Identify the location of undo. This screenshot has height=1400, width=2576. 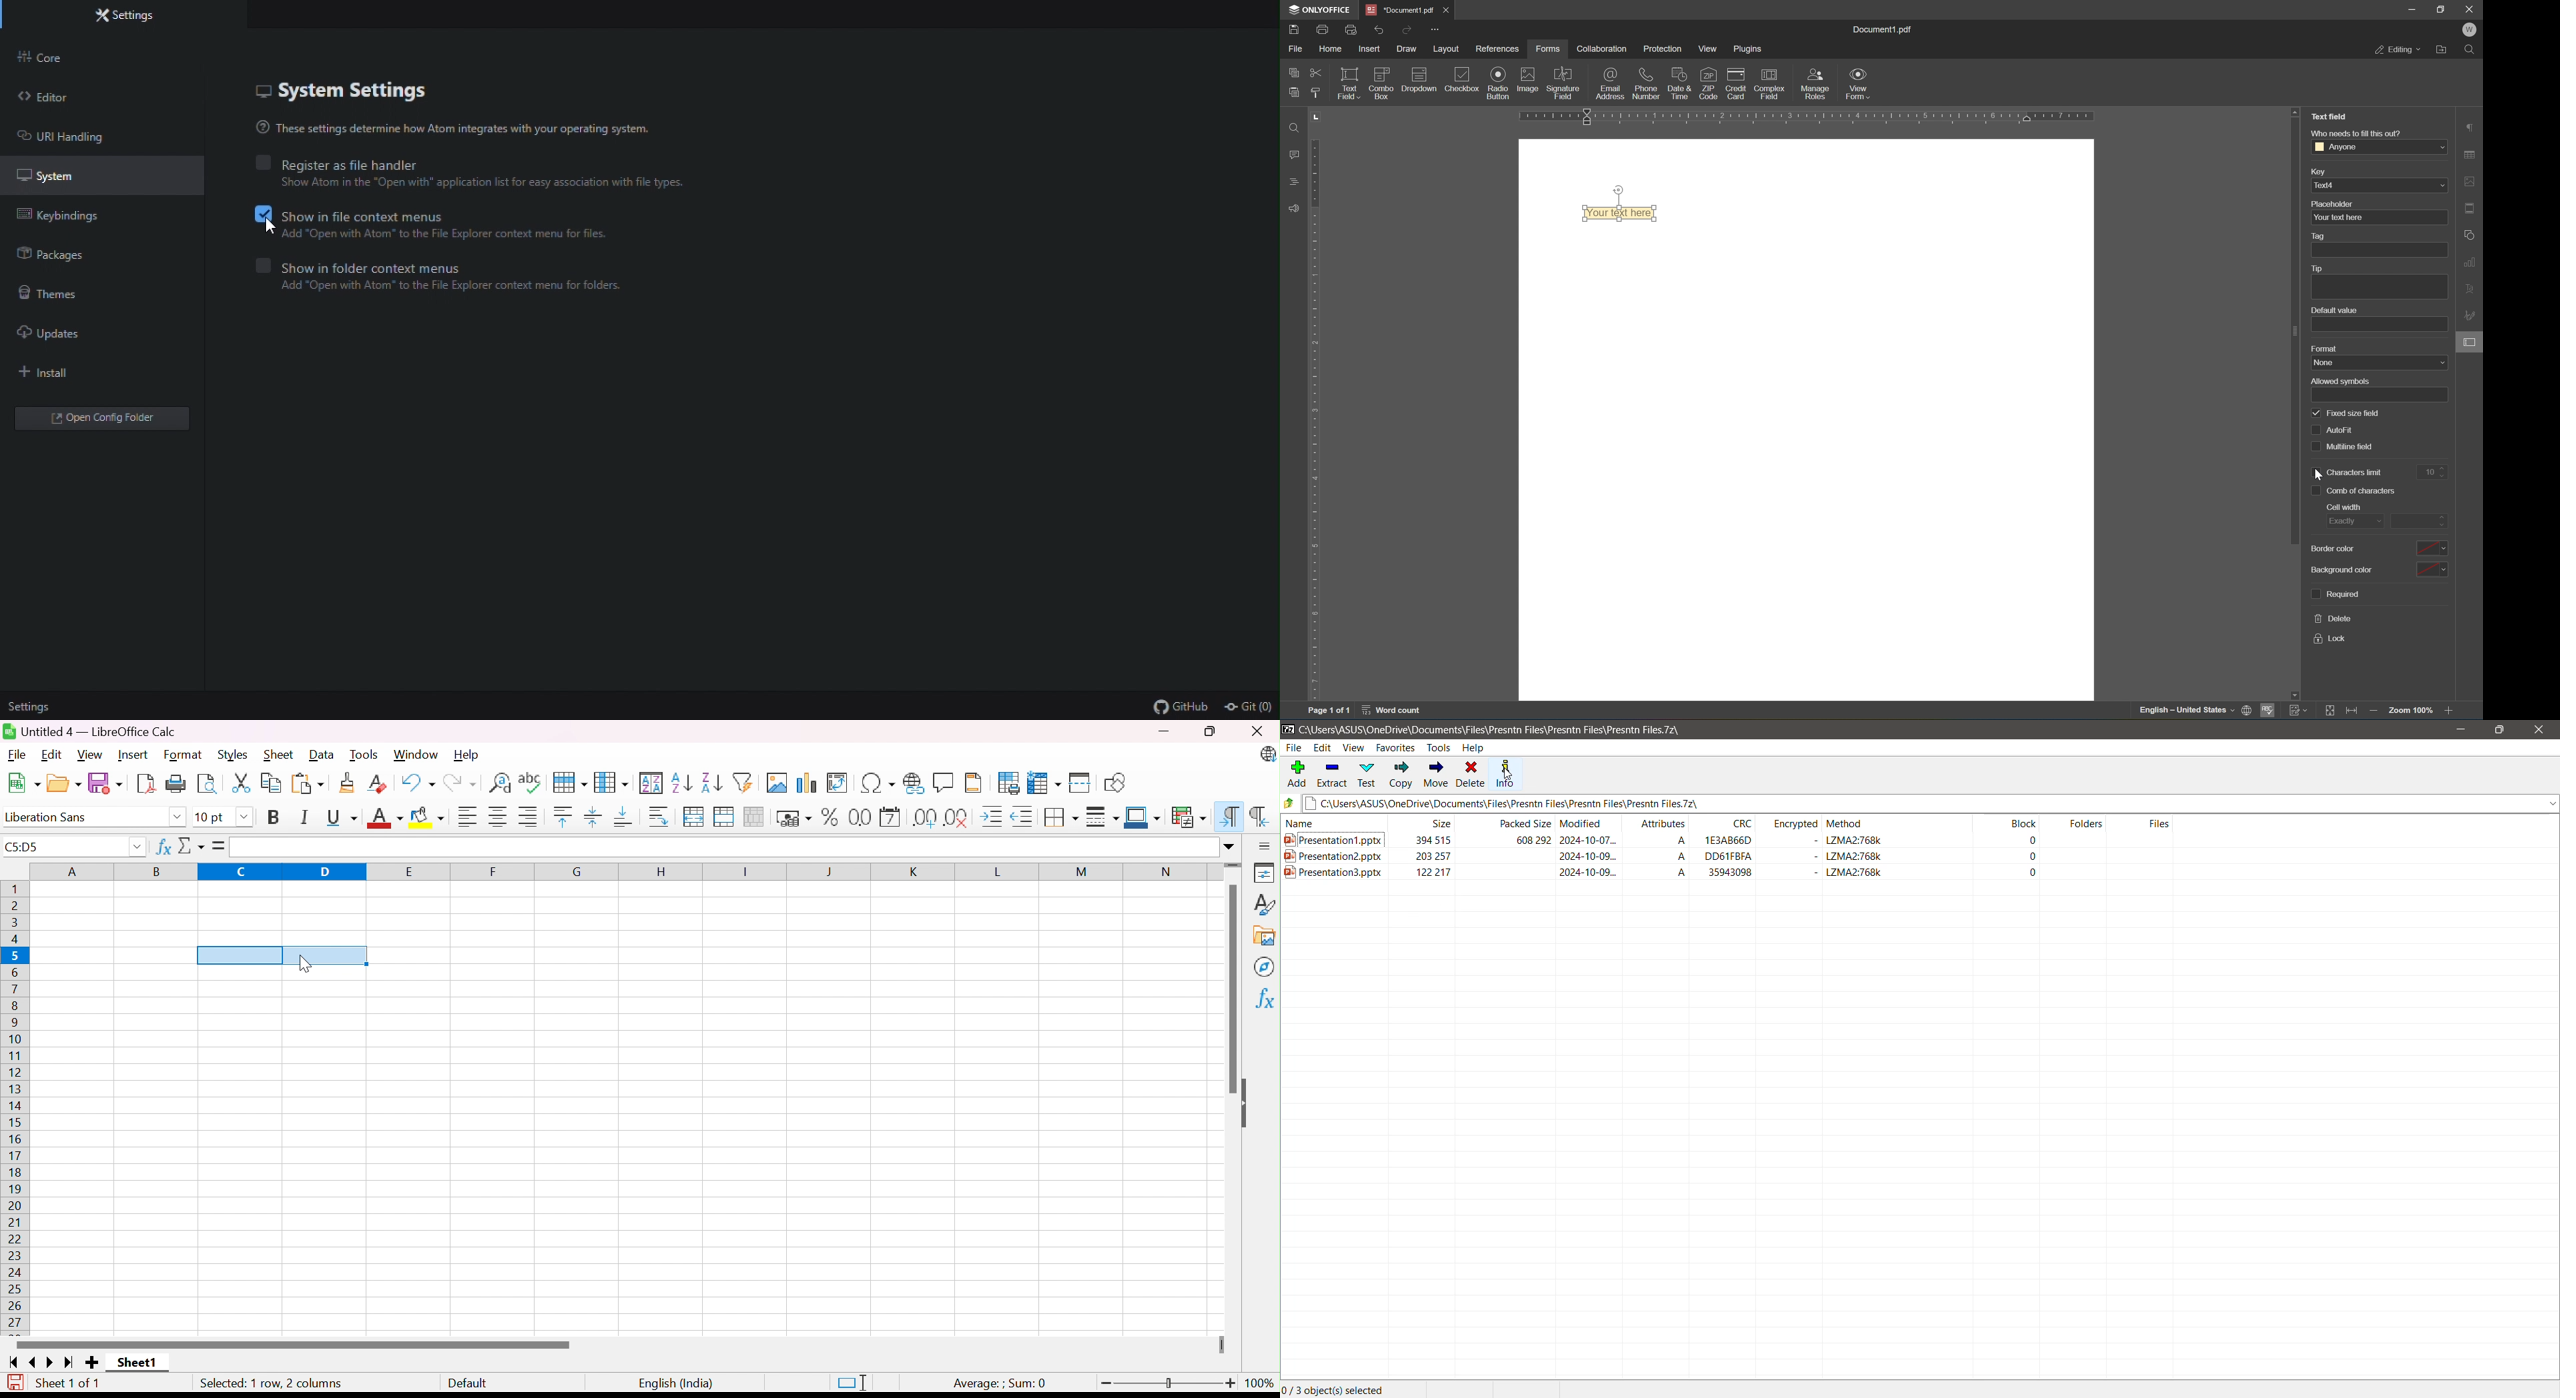
(1376, 30).